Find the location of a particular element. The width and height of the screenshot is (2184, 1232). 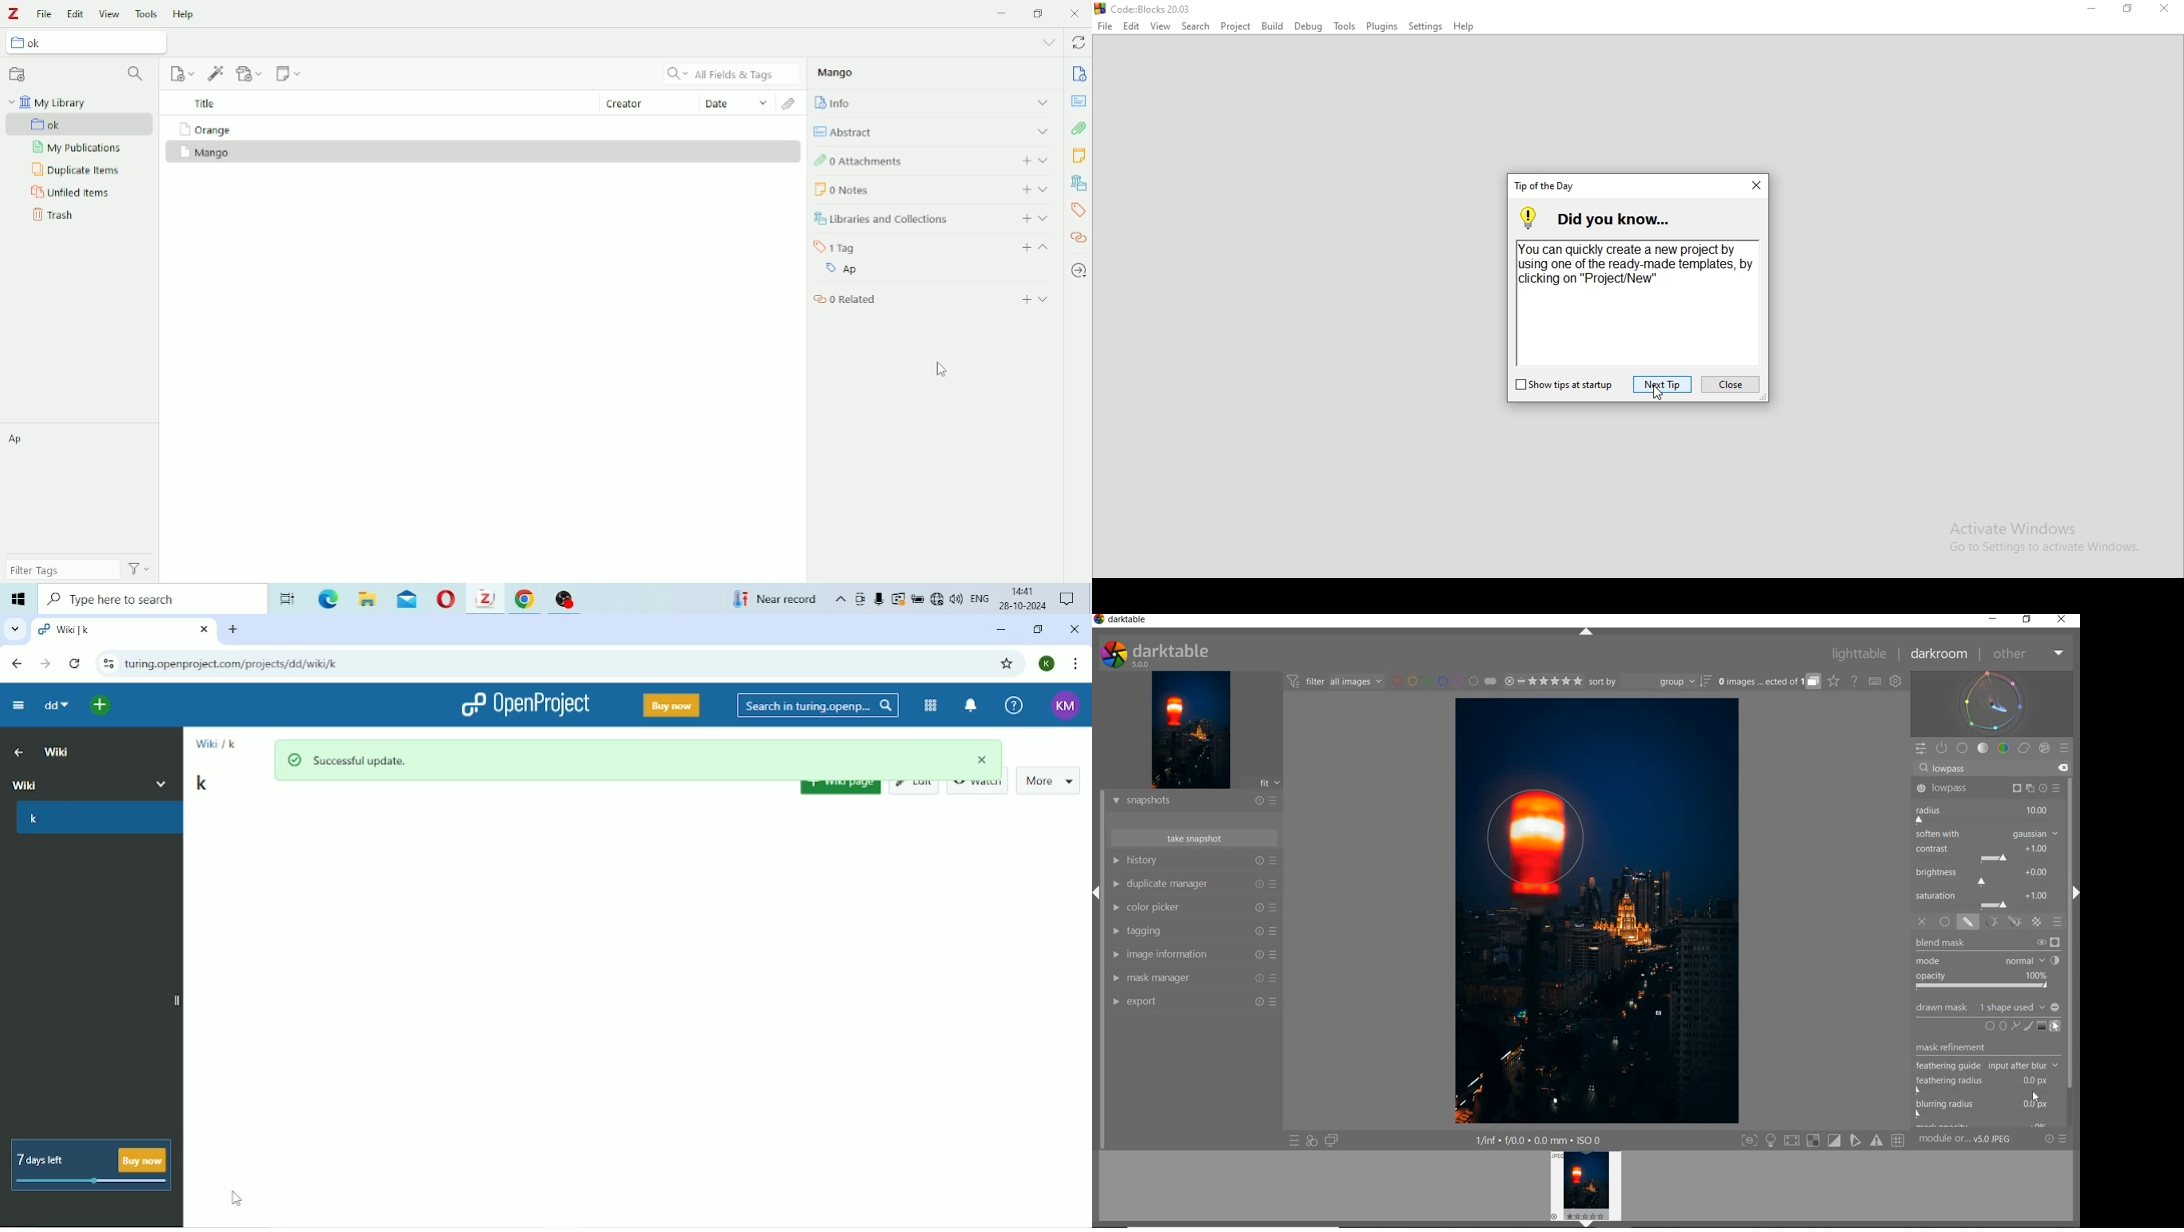

SET KEYBOARD SHORTCUTS is located at coordinates (1875, 681).